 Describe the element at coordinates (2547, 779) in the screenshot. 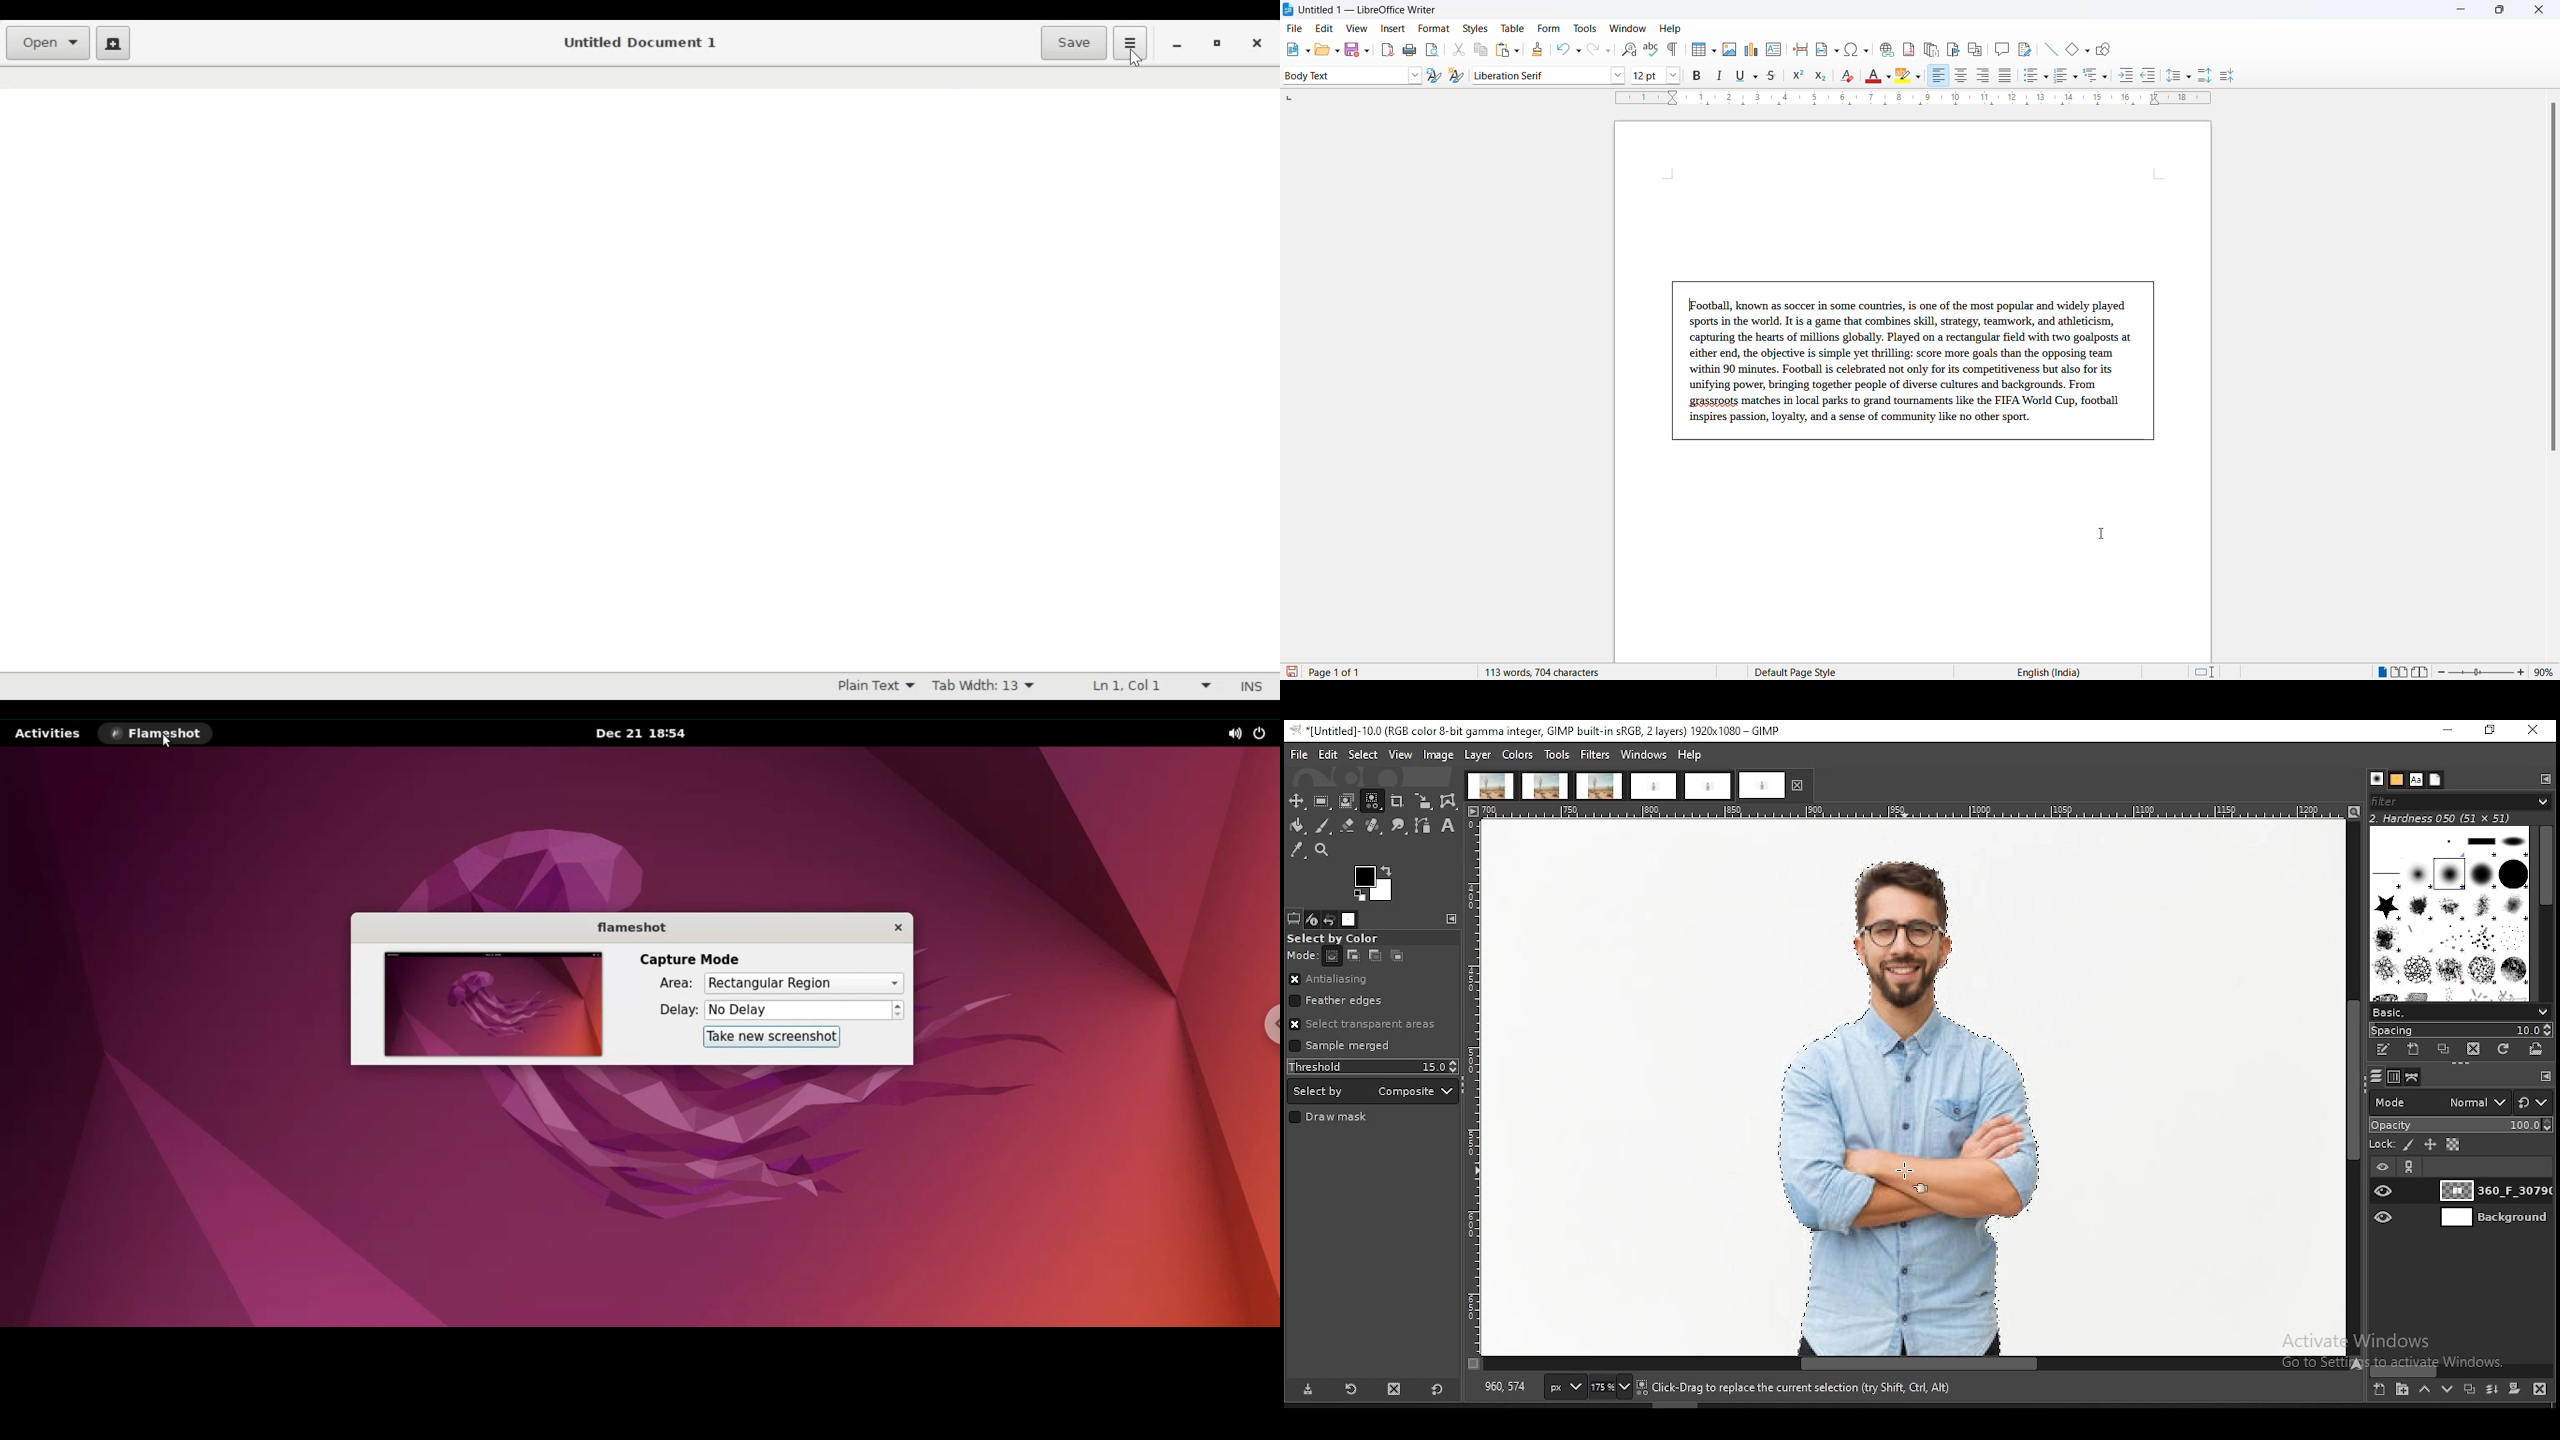

I see `configure this tab` at that location.